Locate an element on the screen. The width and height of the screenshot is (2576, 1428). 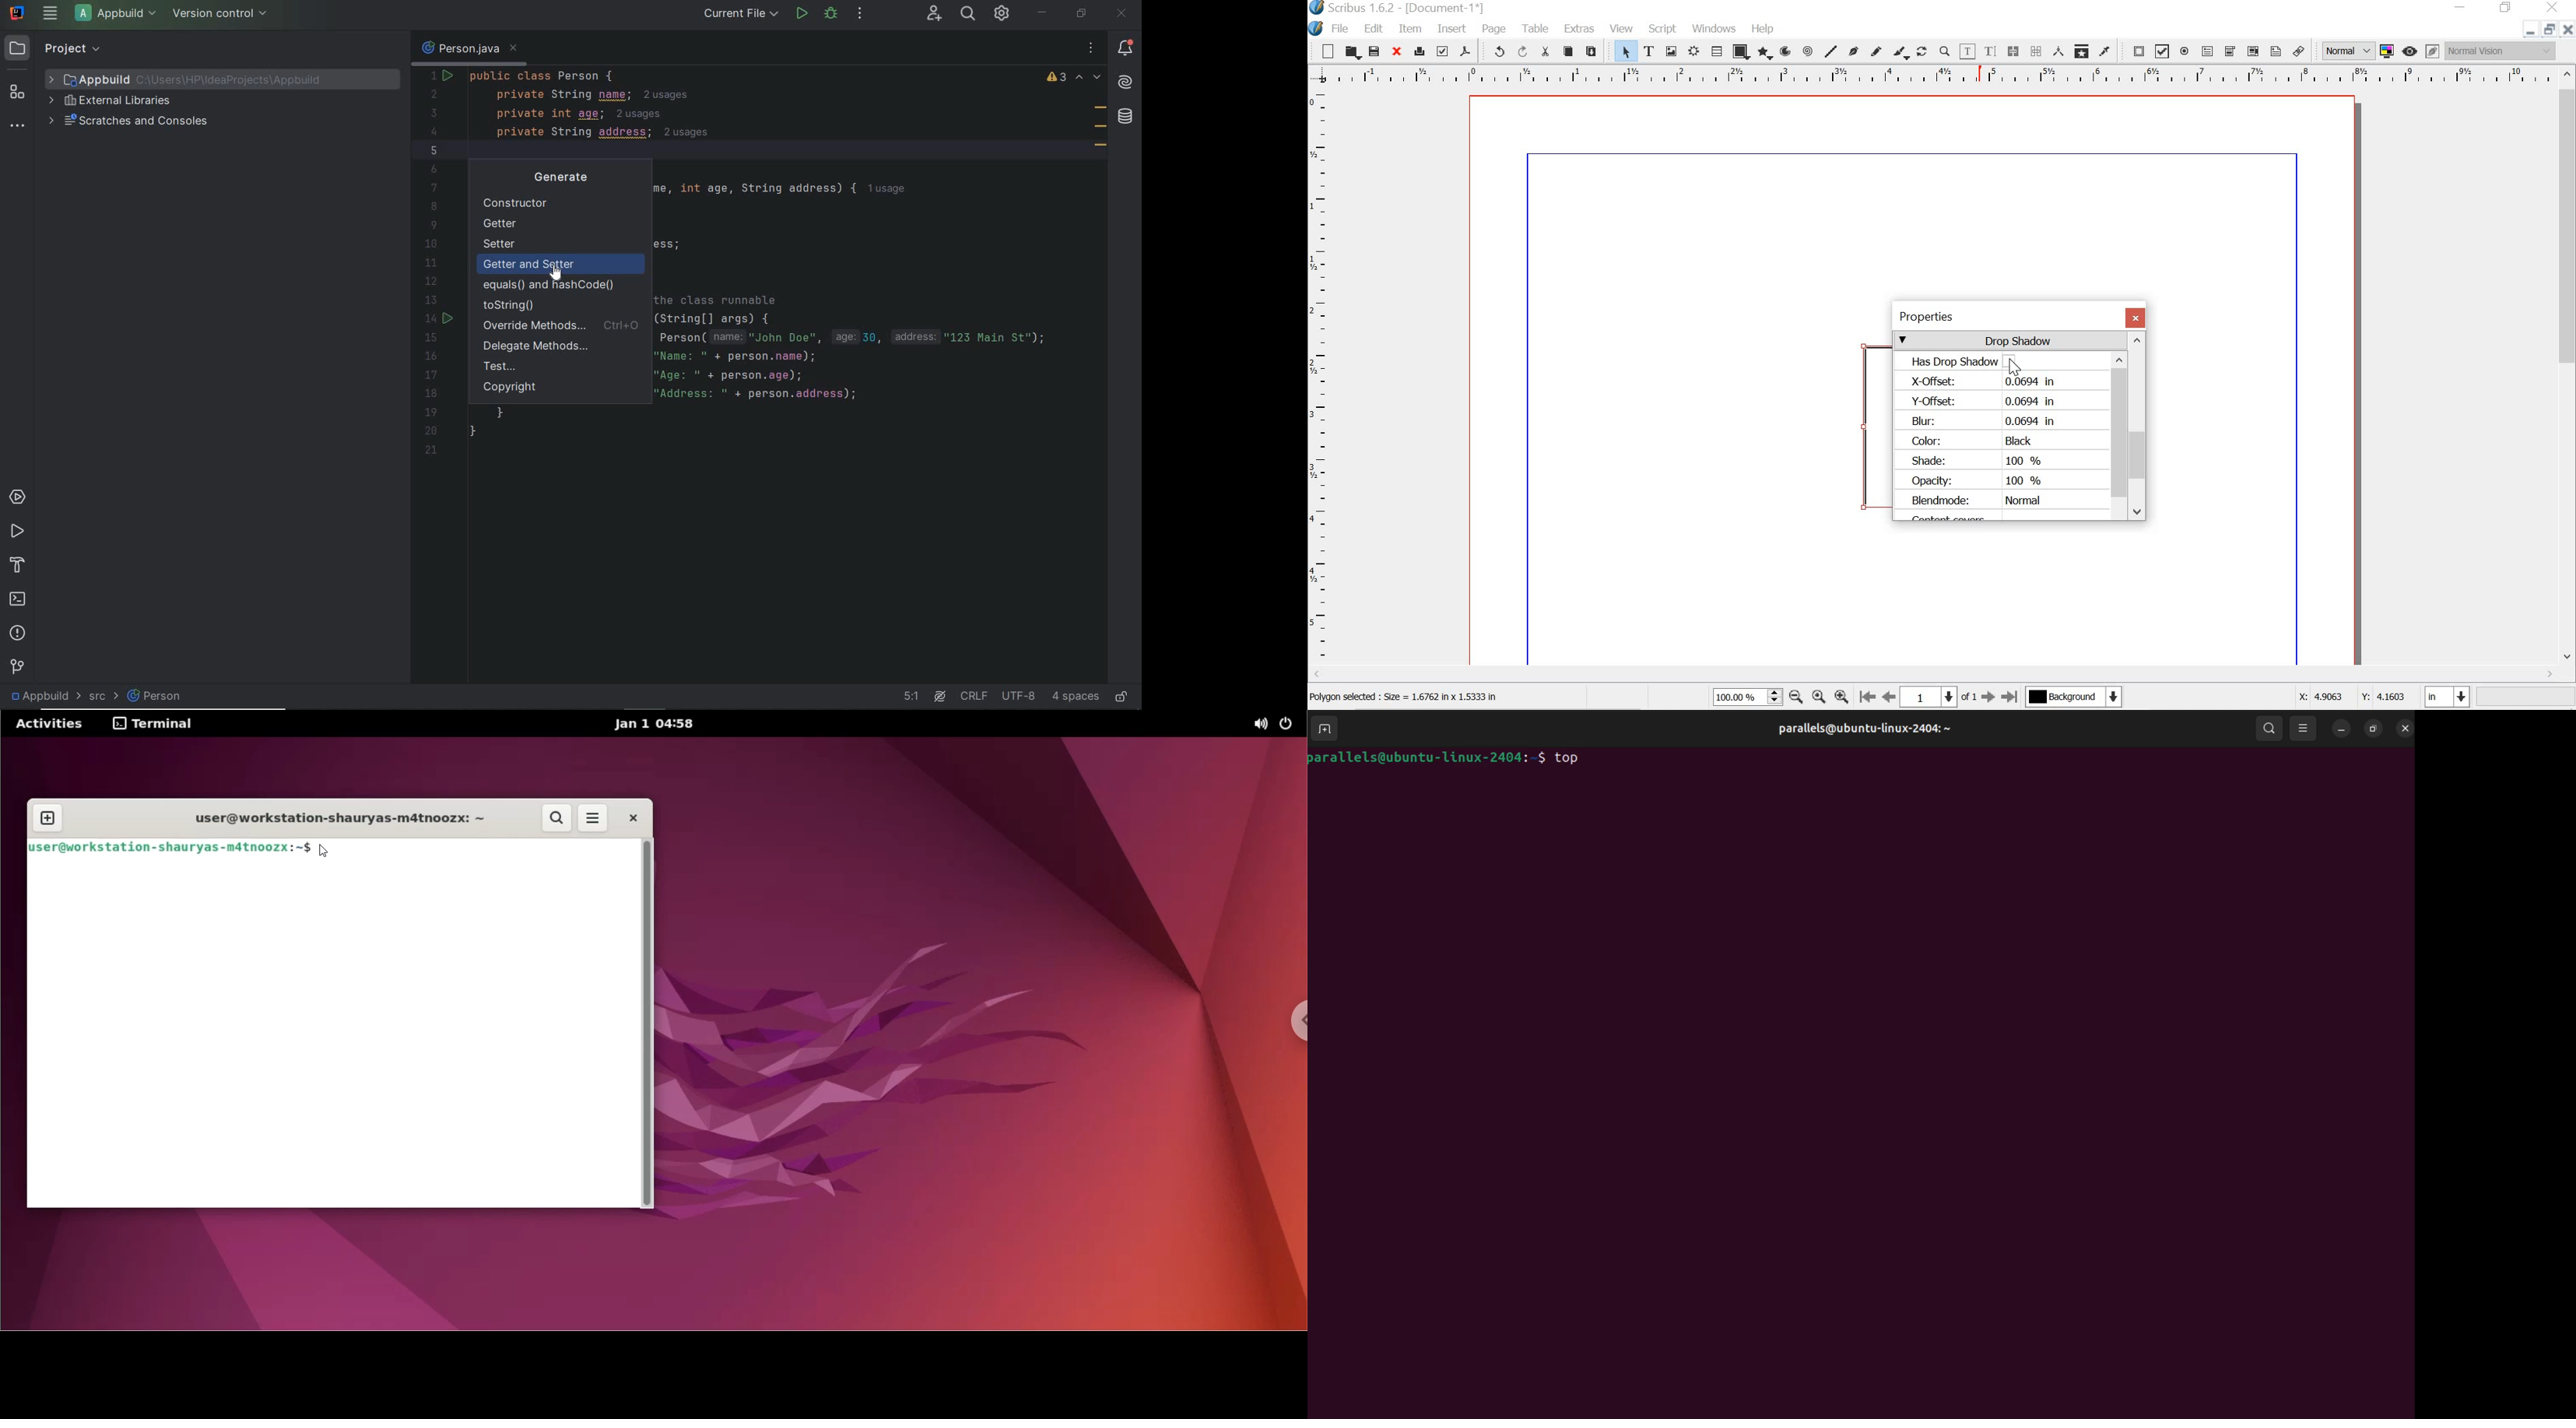
FILE is located at coordinates (1342, 28).